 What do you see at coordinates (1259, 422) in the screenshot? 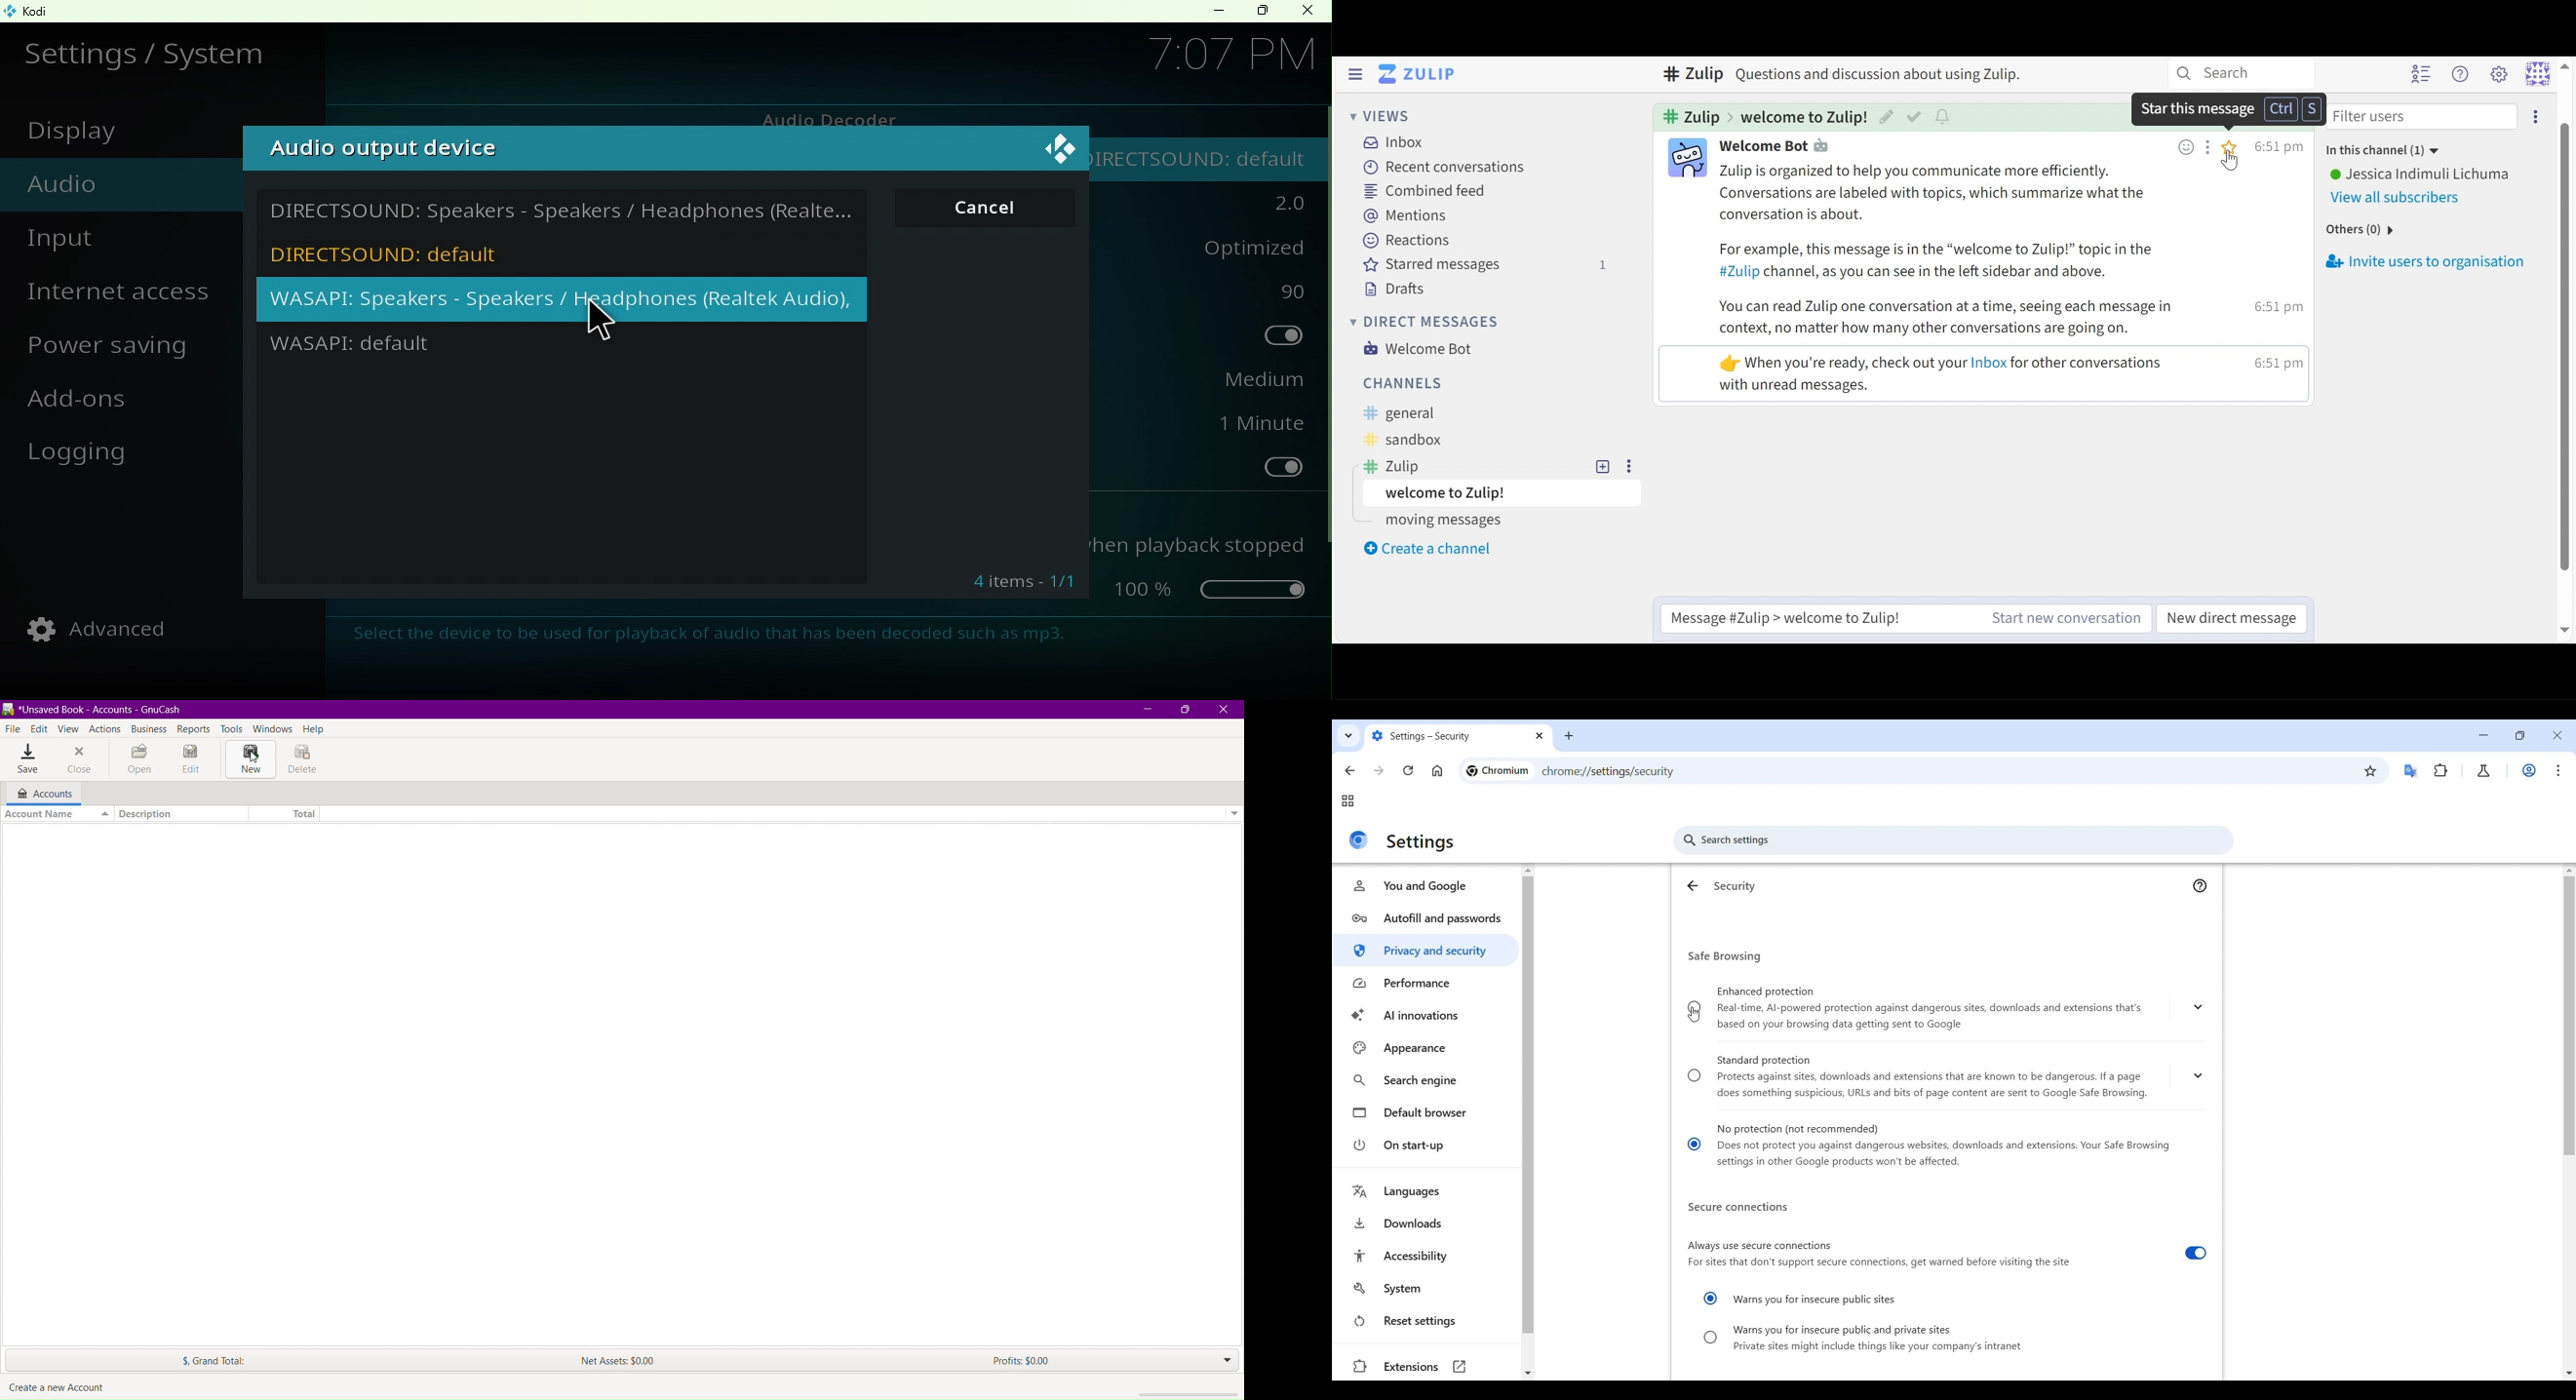
I see `1 minut` at bounding box center [1259, 422].